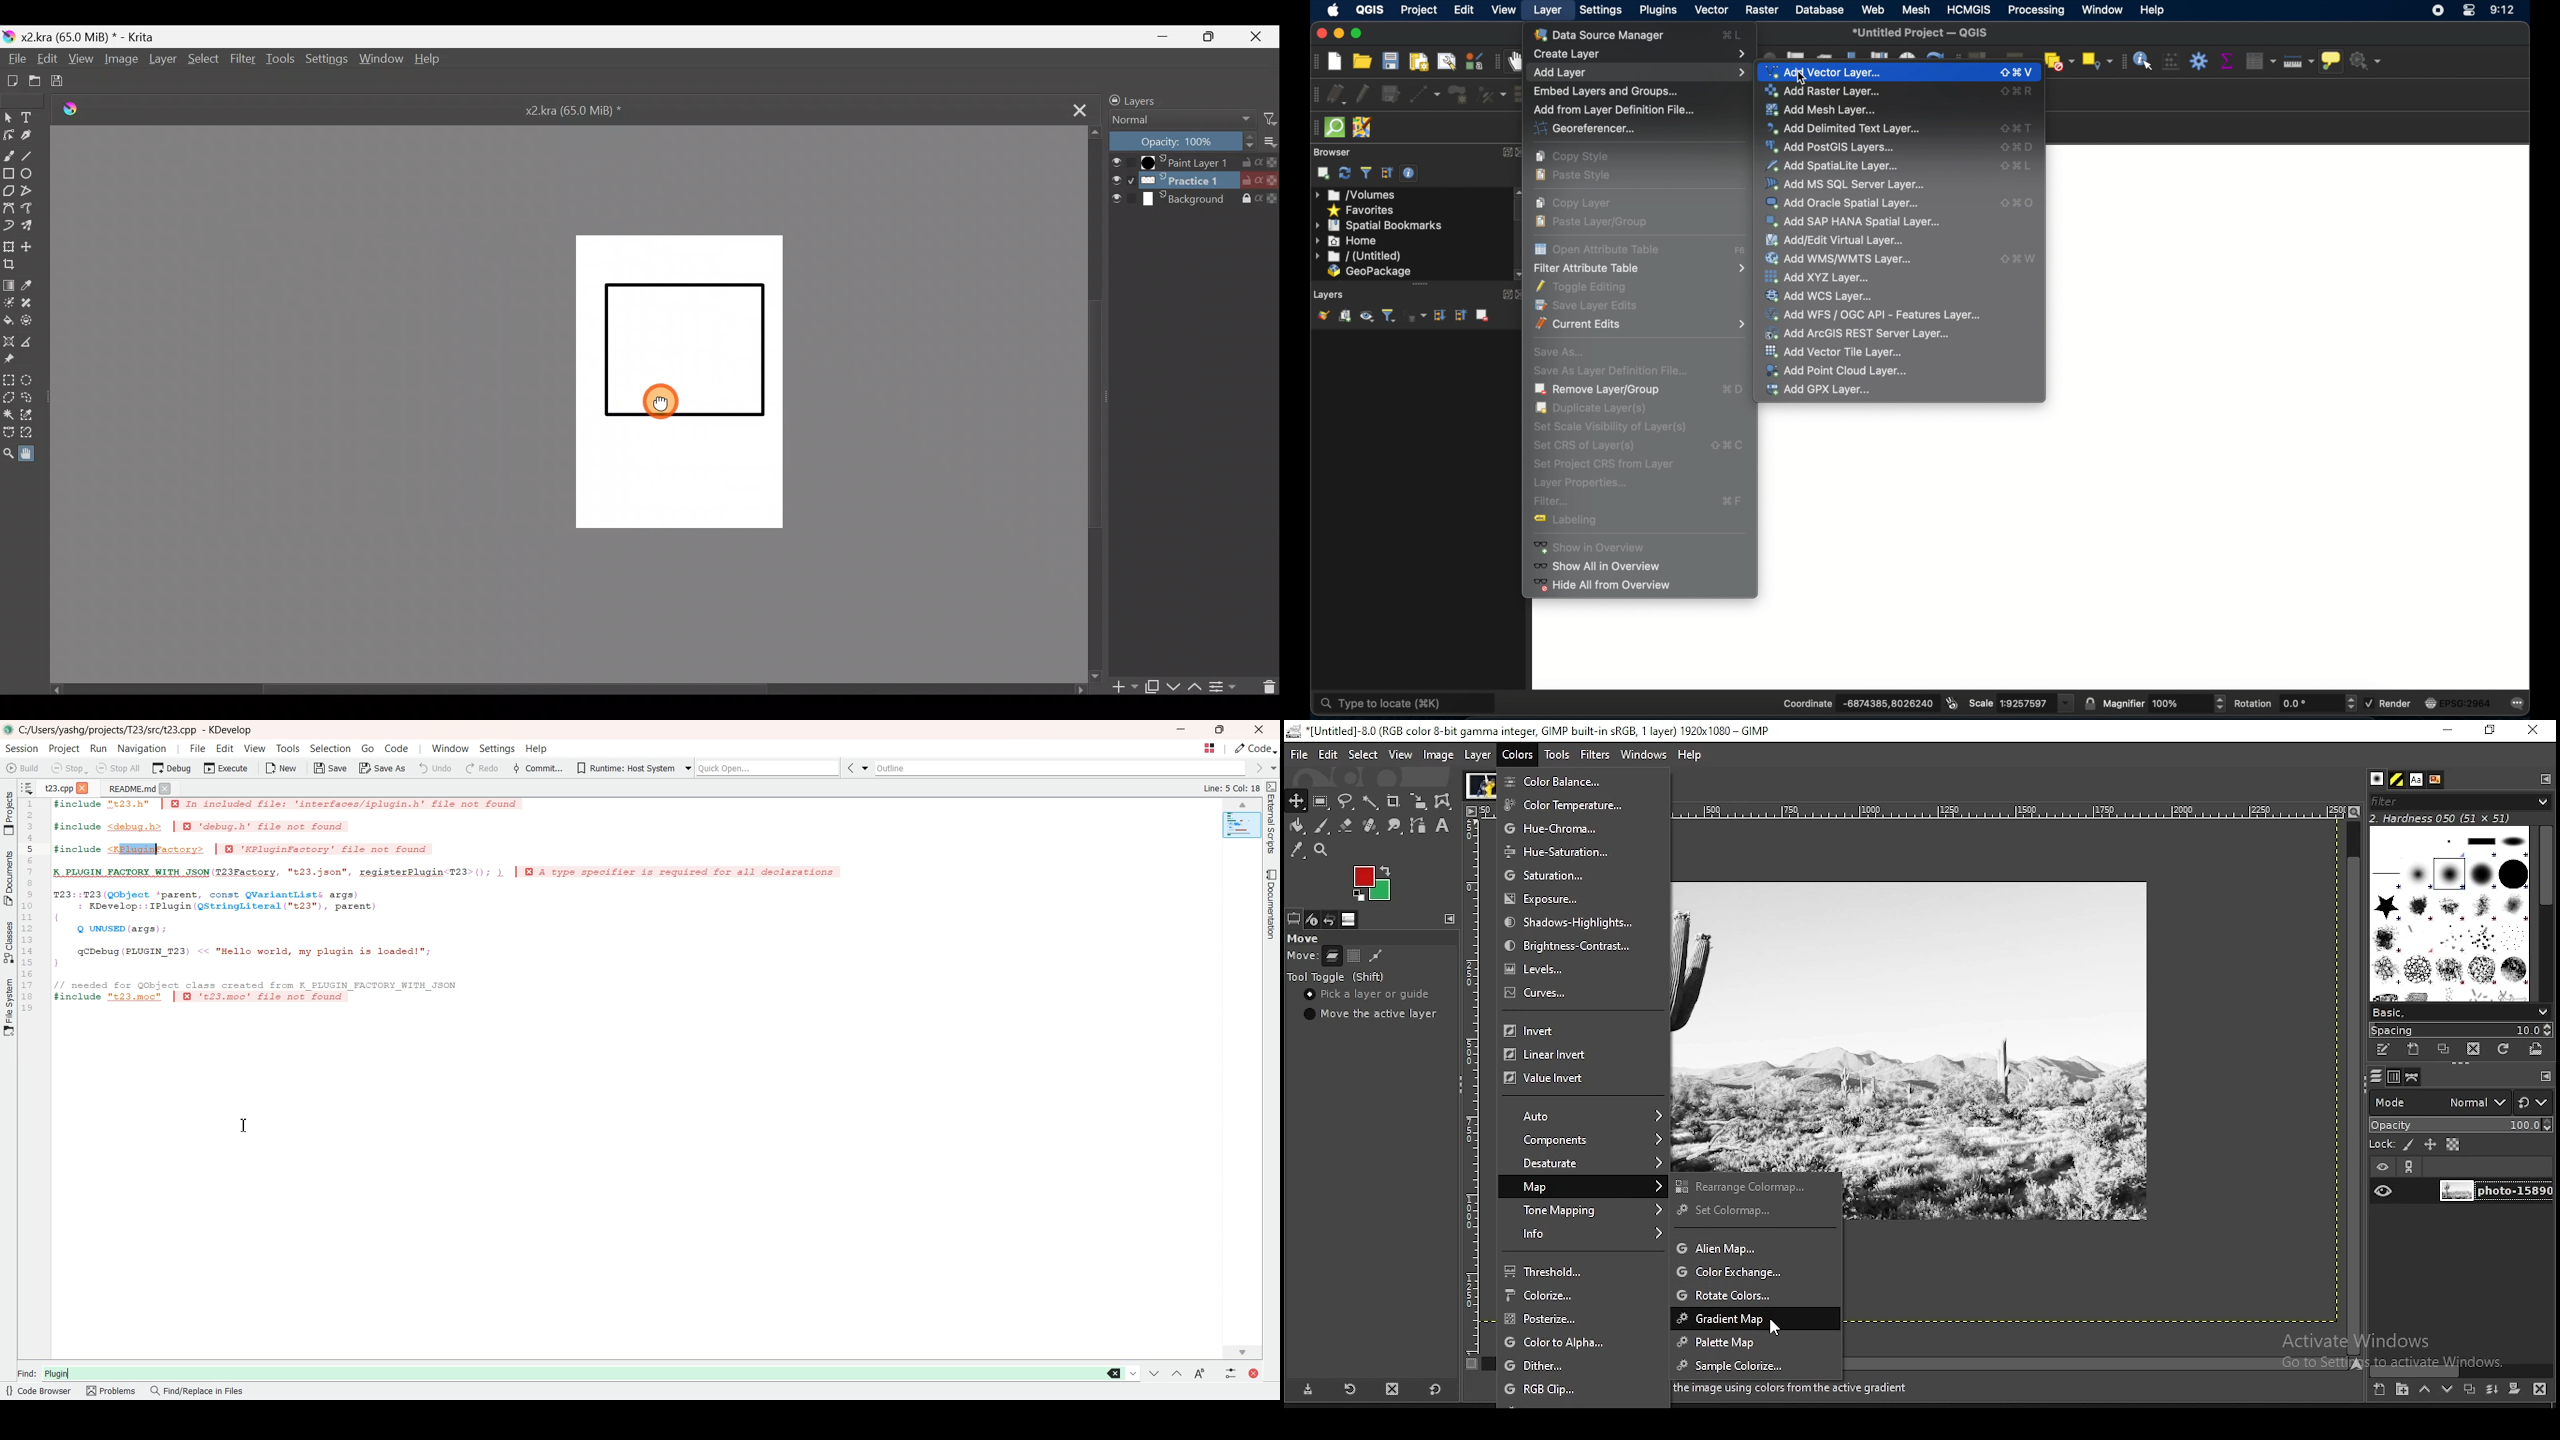  Describe the element at coordinates (1469, 1079) in the screenshot. I see `scale` at that location.